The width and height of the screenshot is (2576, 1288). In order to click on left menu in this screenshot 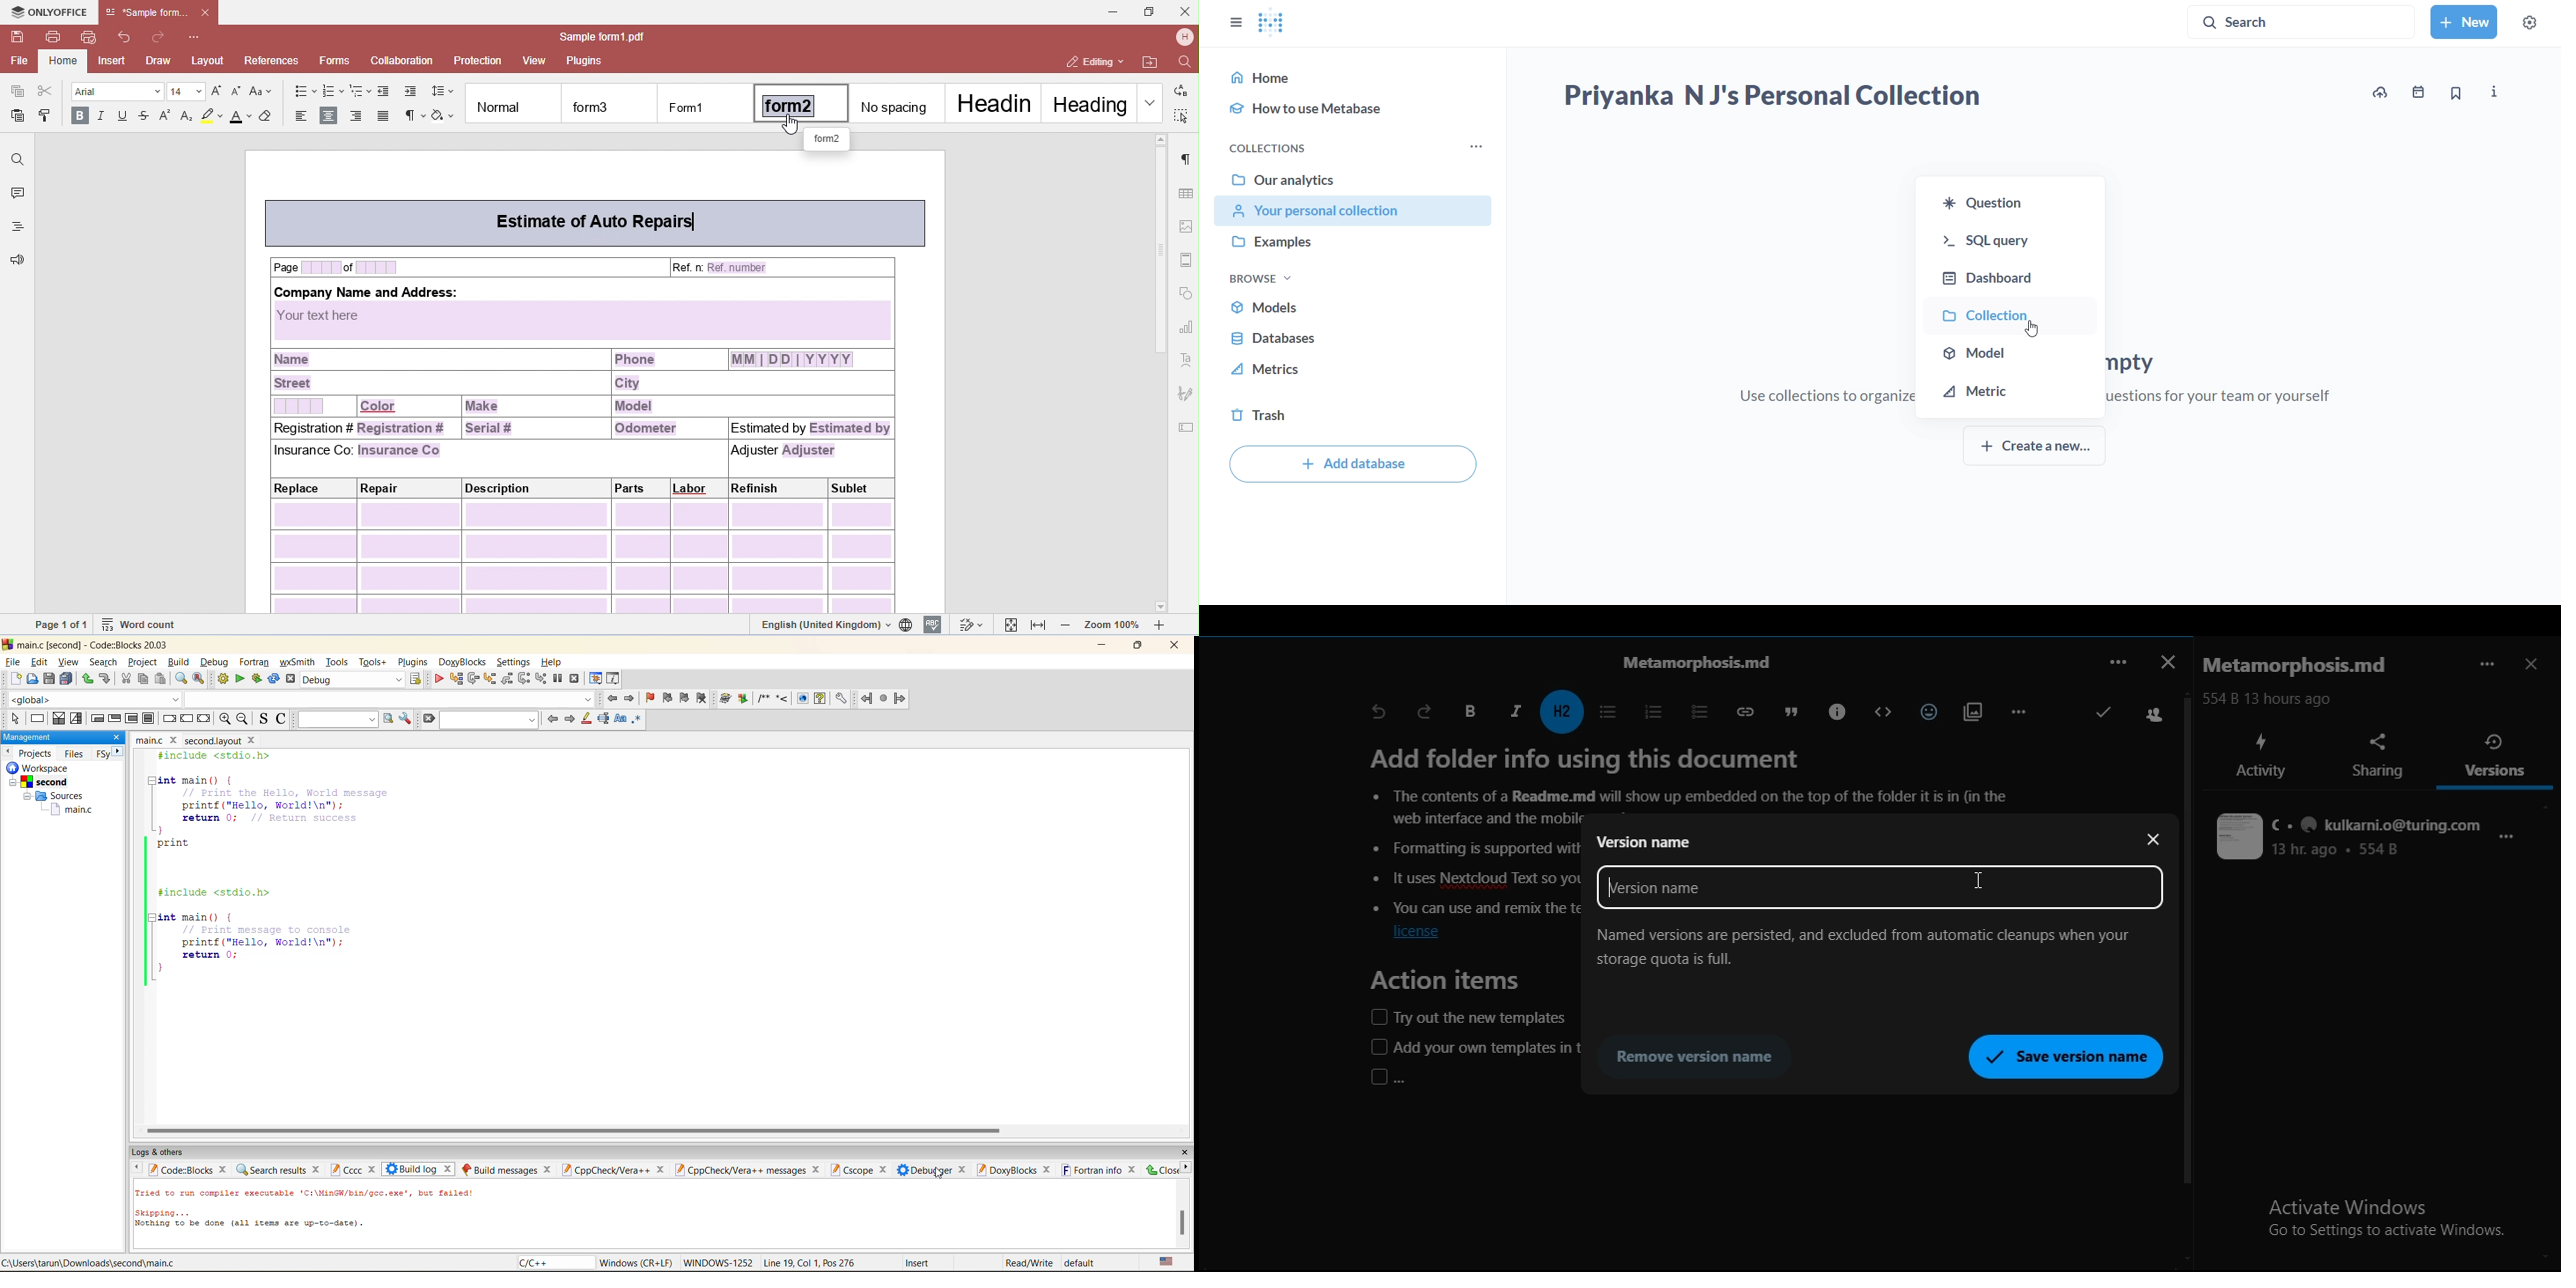, I will do `click(136, 1170)`.